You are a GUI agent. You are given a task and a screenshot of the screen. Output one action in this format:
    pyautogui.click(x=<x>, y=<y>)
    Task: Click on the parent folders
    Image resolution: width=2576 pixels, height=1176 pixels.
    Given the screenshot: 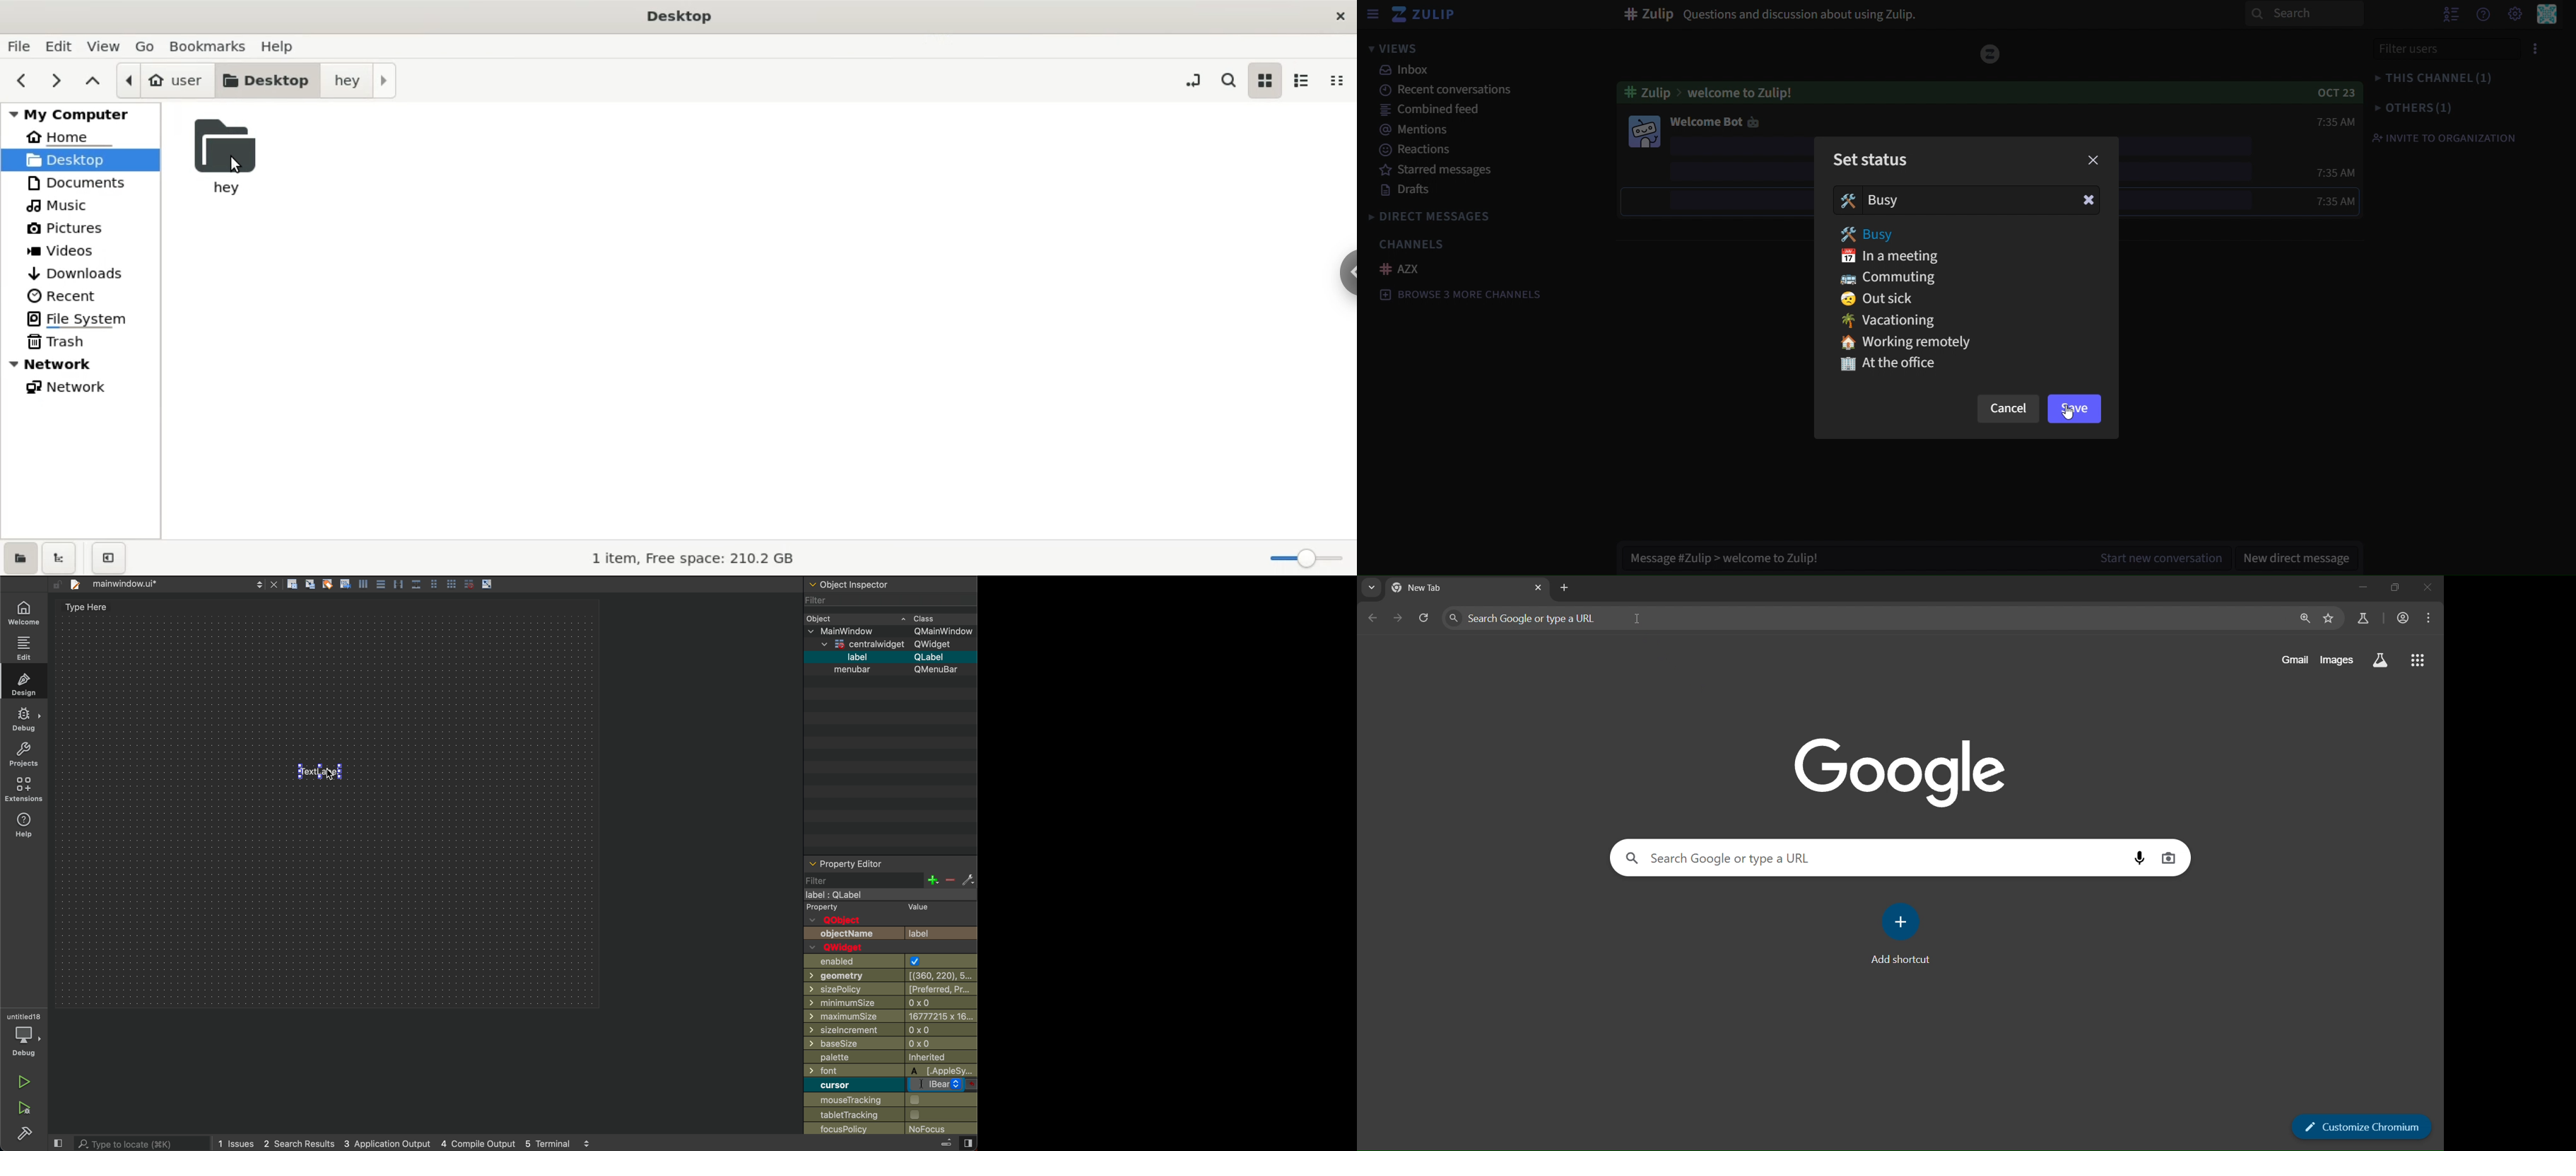 What is the action you would take?
    pyautogui.click(x=91, y=81)
    